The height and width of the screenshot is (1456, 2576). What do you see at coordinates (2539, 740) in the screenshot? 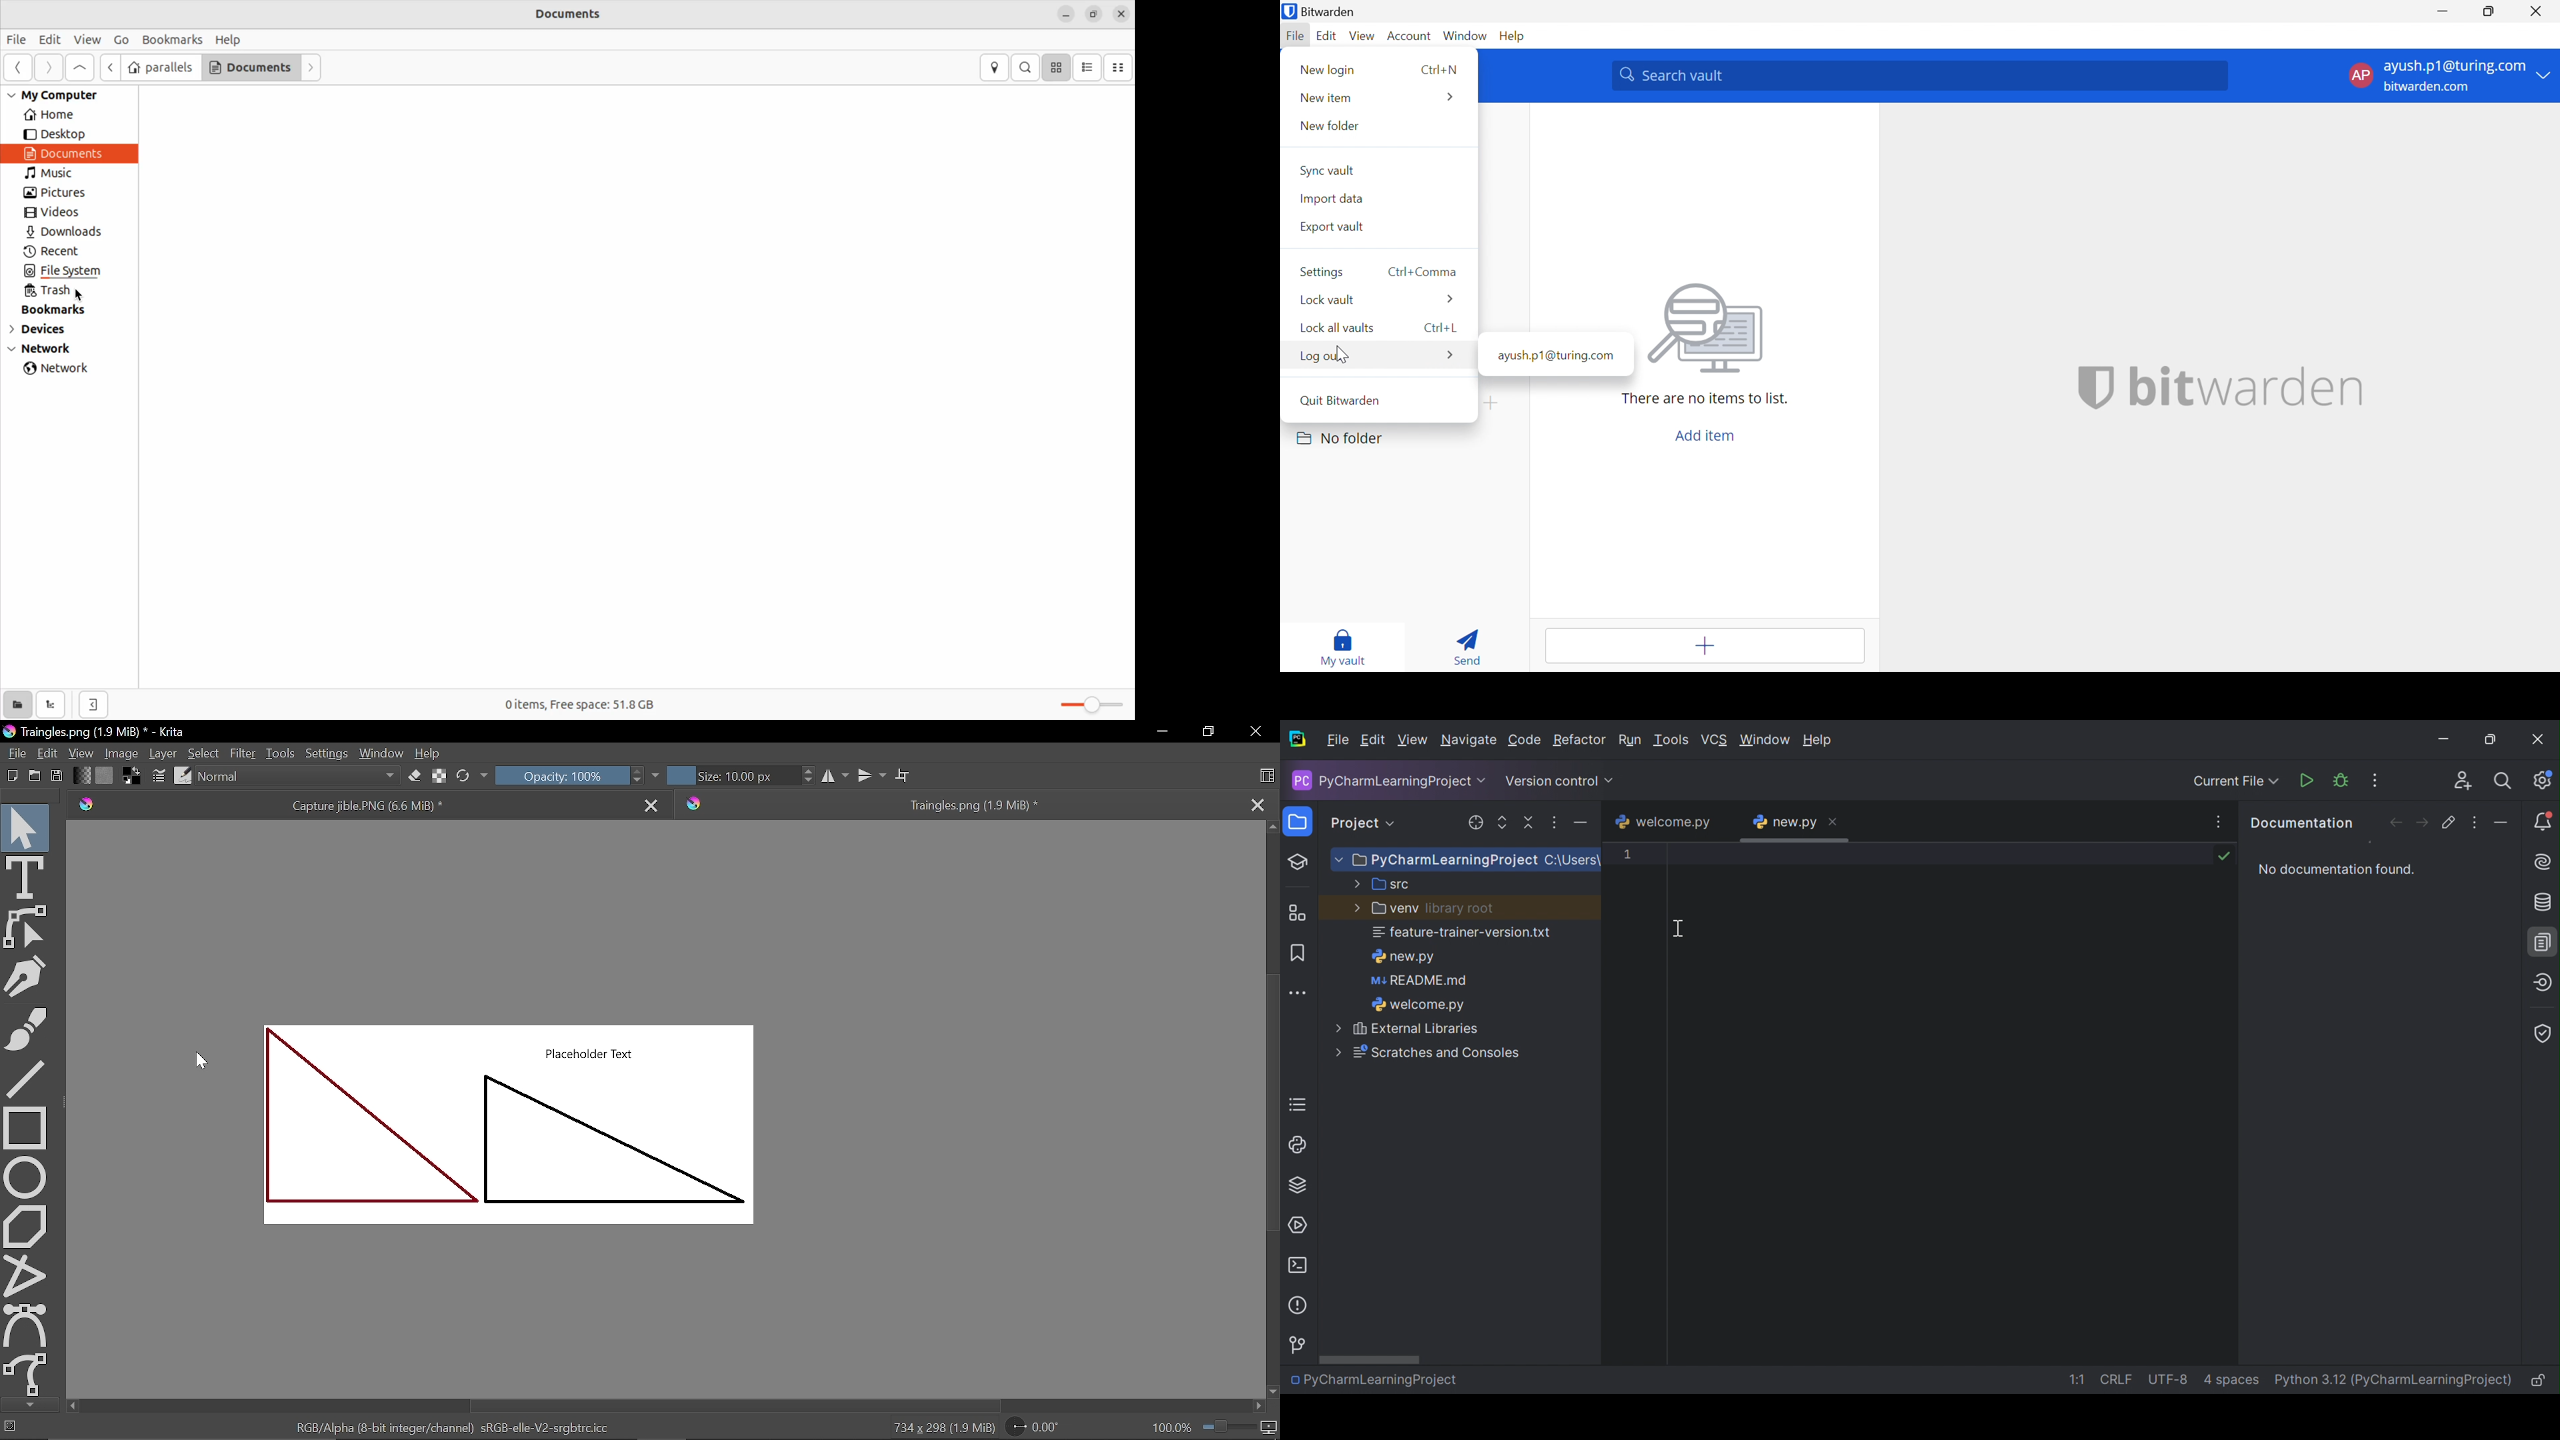
I see `Close` at bounding box center [2539, 740].